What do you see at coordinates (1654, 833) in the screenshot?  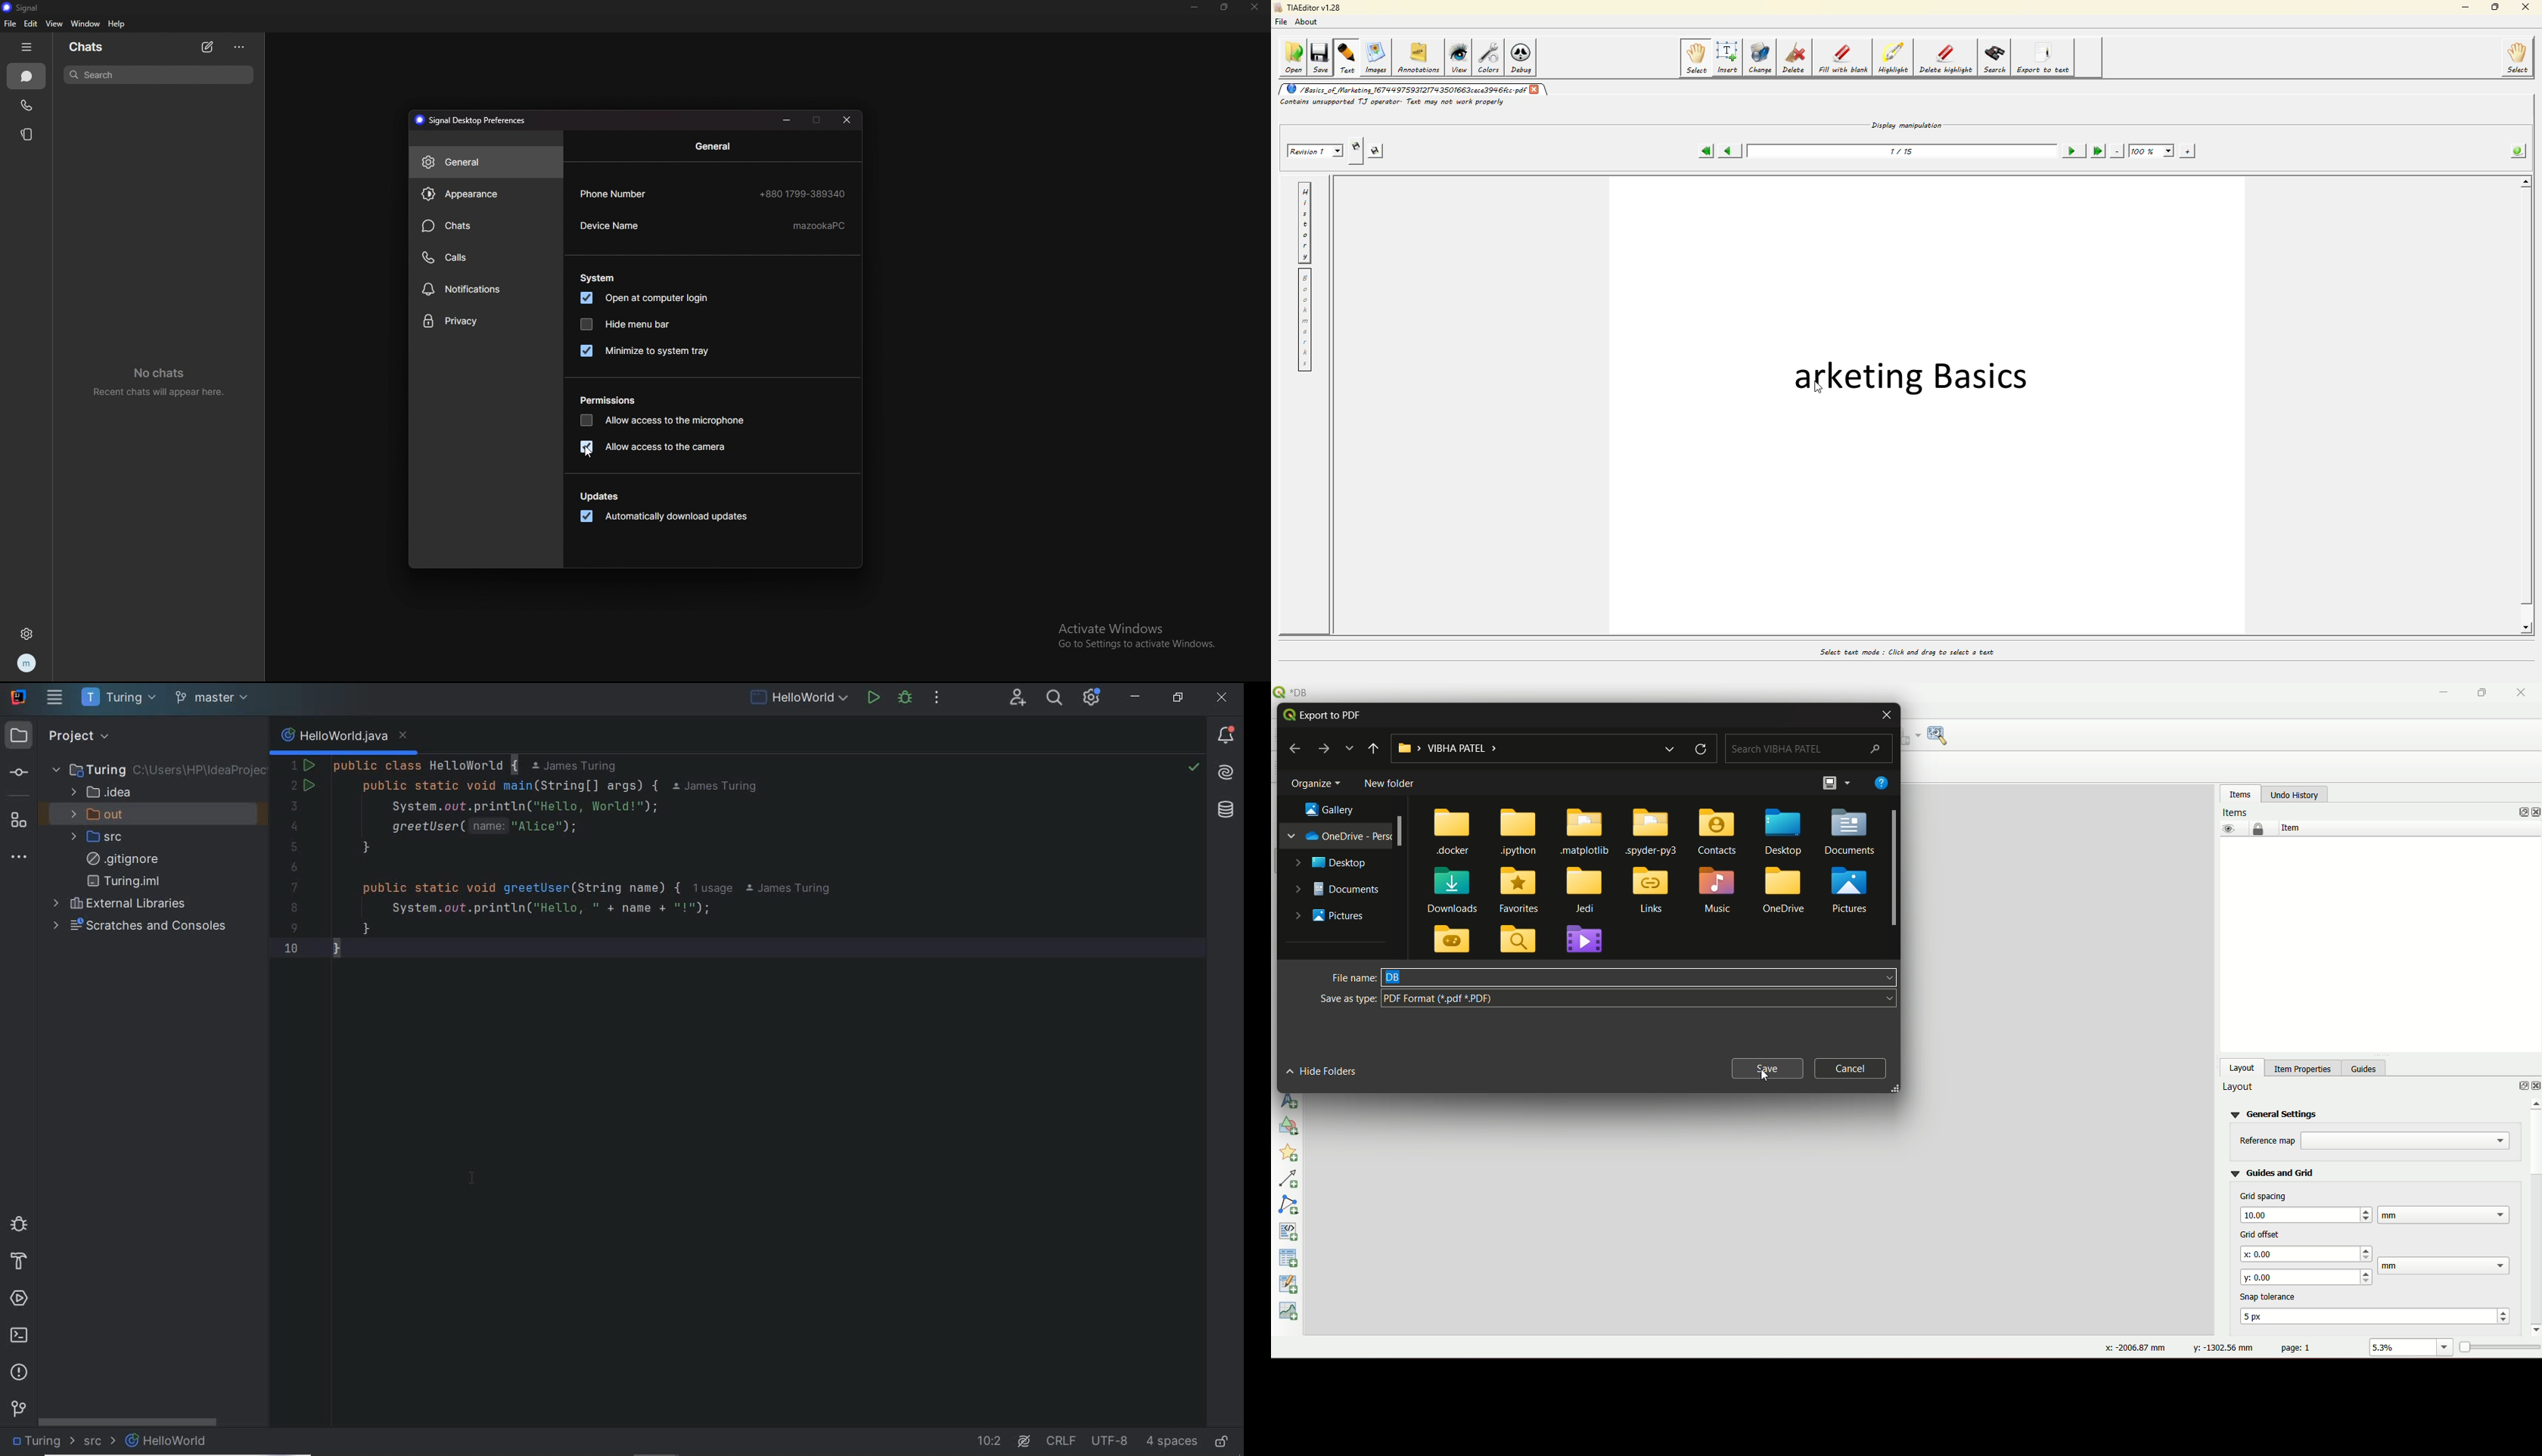 I see `spyder-py3` at bounding box center [1654, 833].